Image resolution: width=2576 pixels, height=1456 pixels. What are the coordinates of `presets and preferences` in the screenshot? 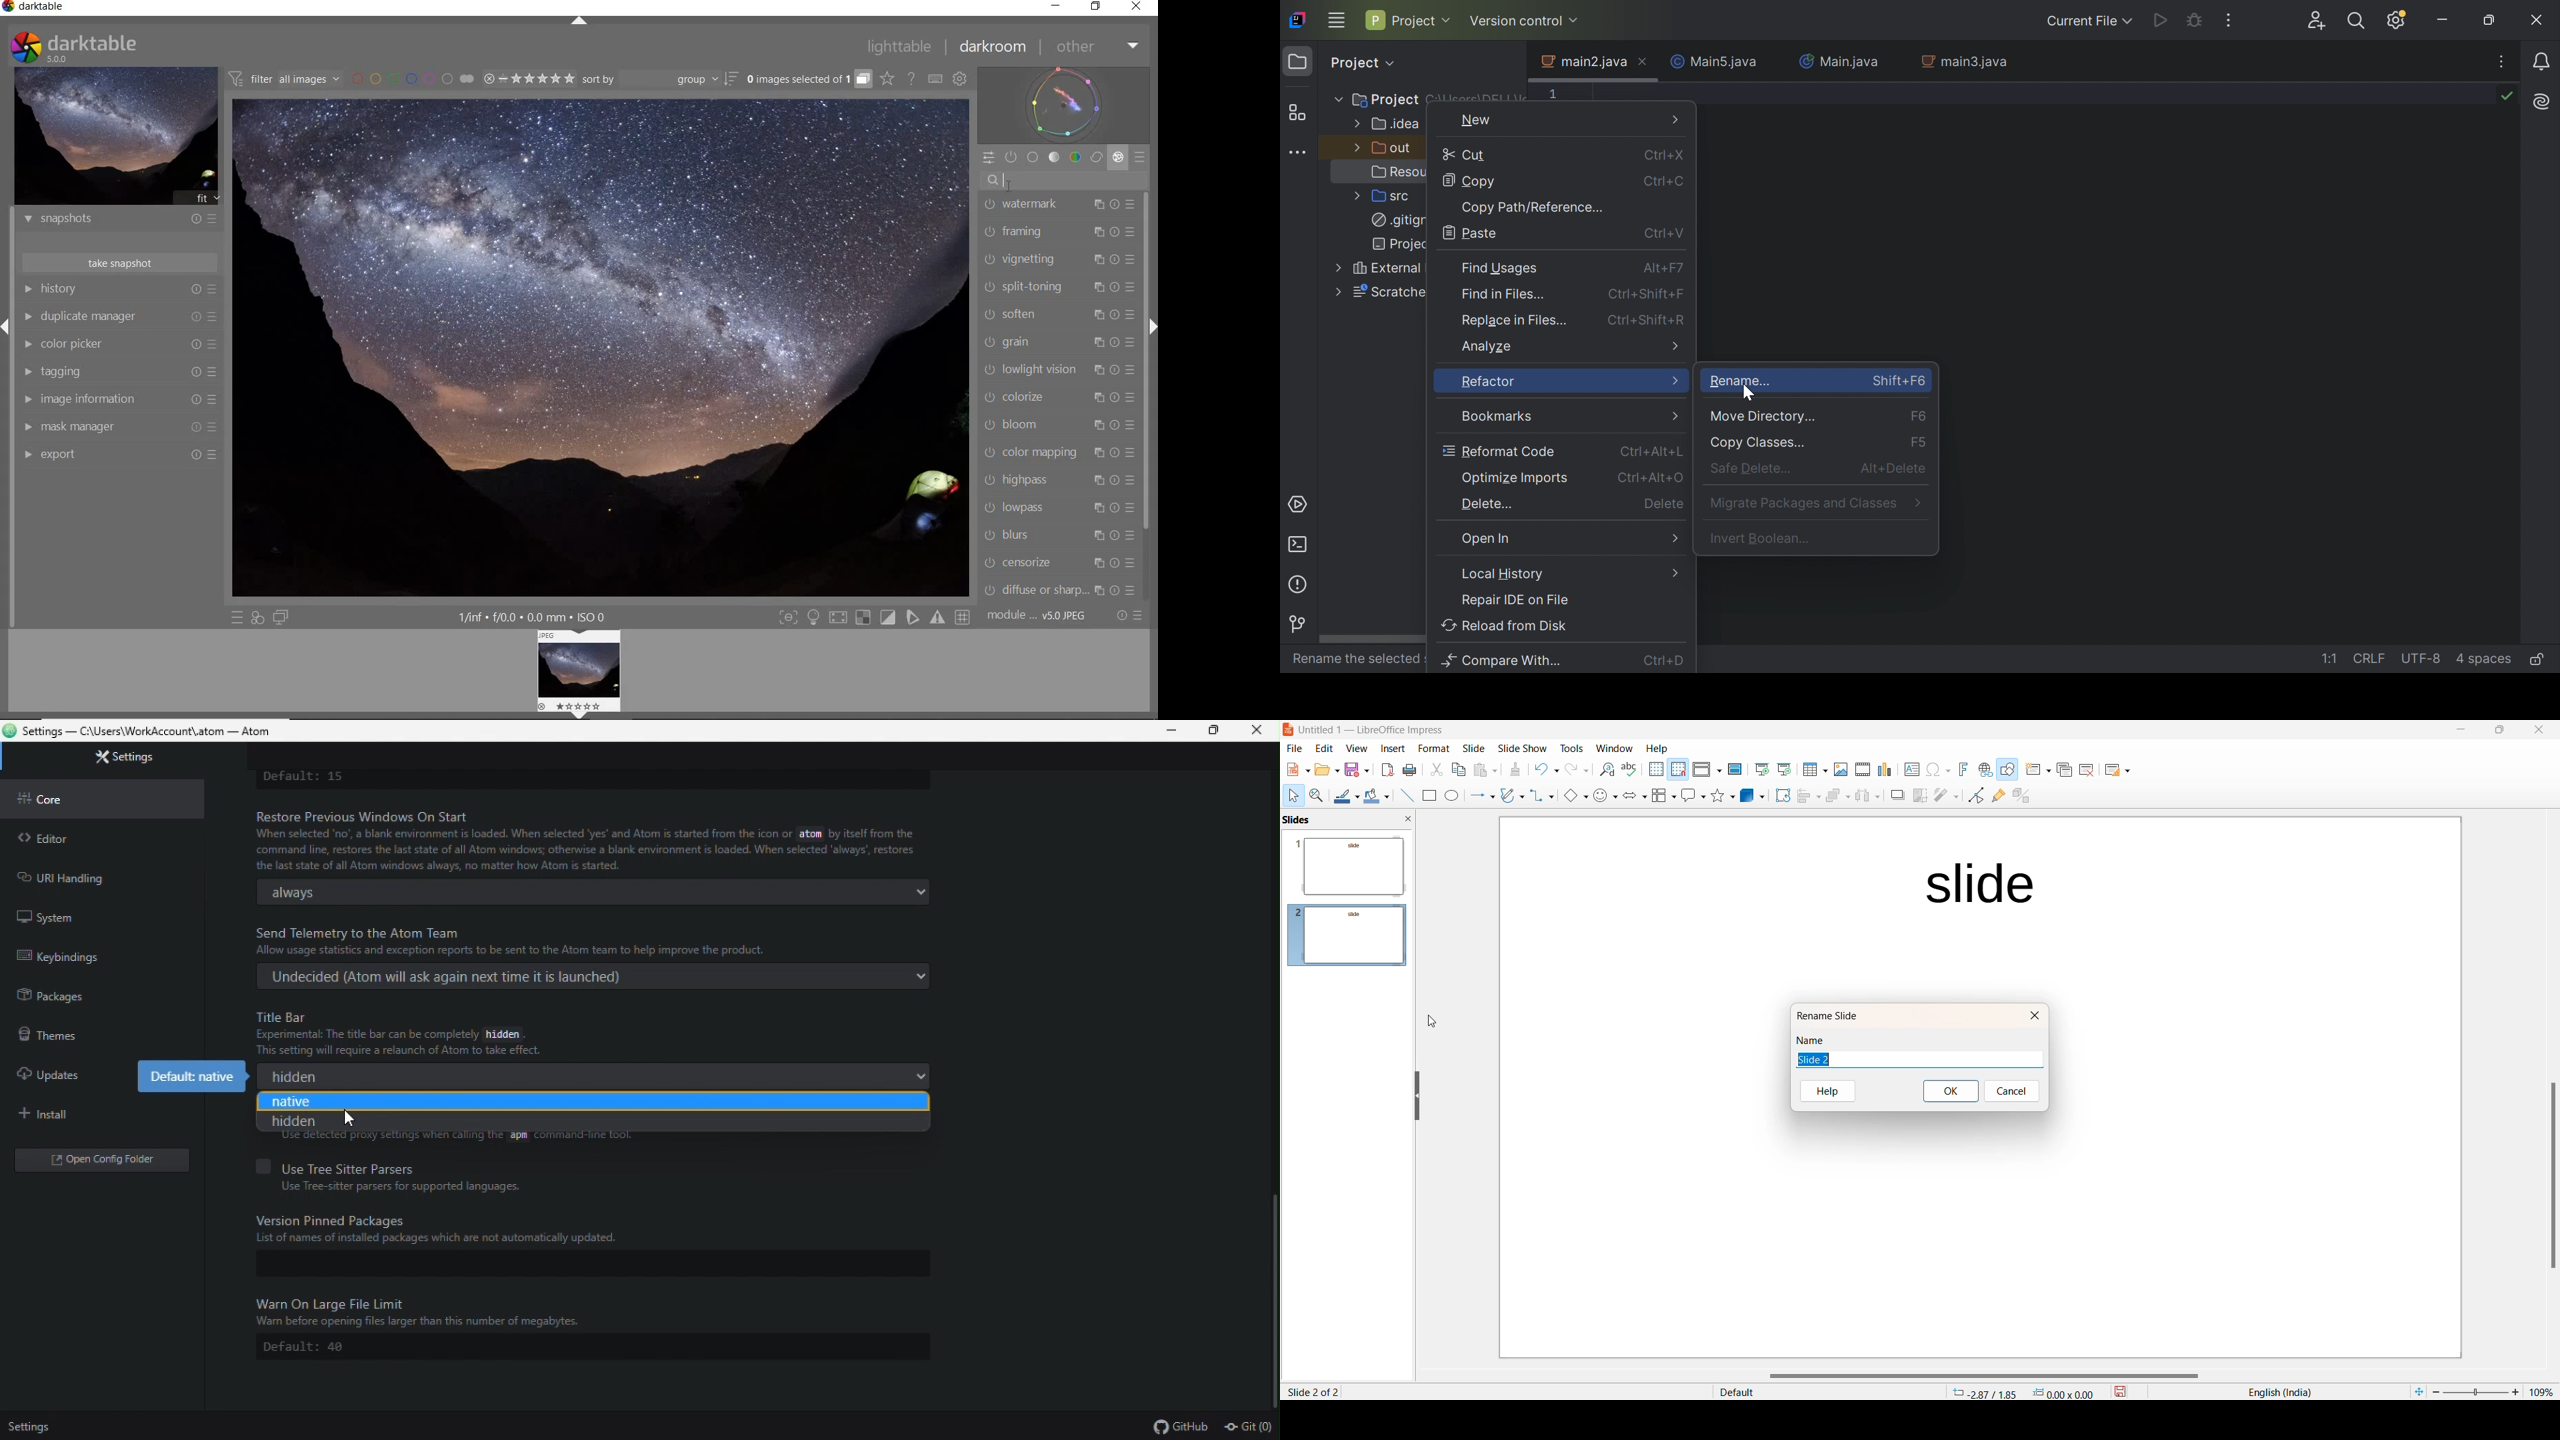 It's located at (215, 217).